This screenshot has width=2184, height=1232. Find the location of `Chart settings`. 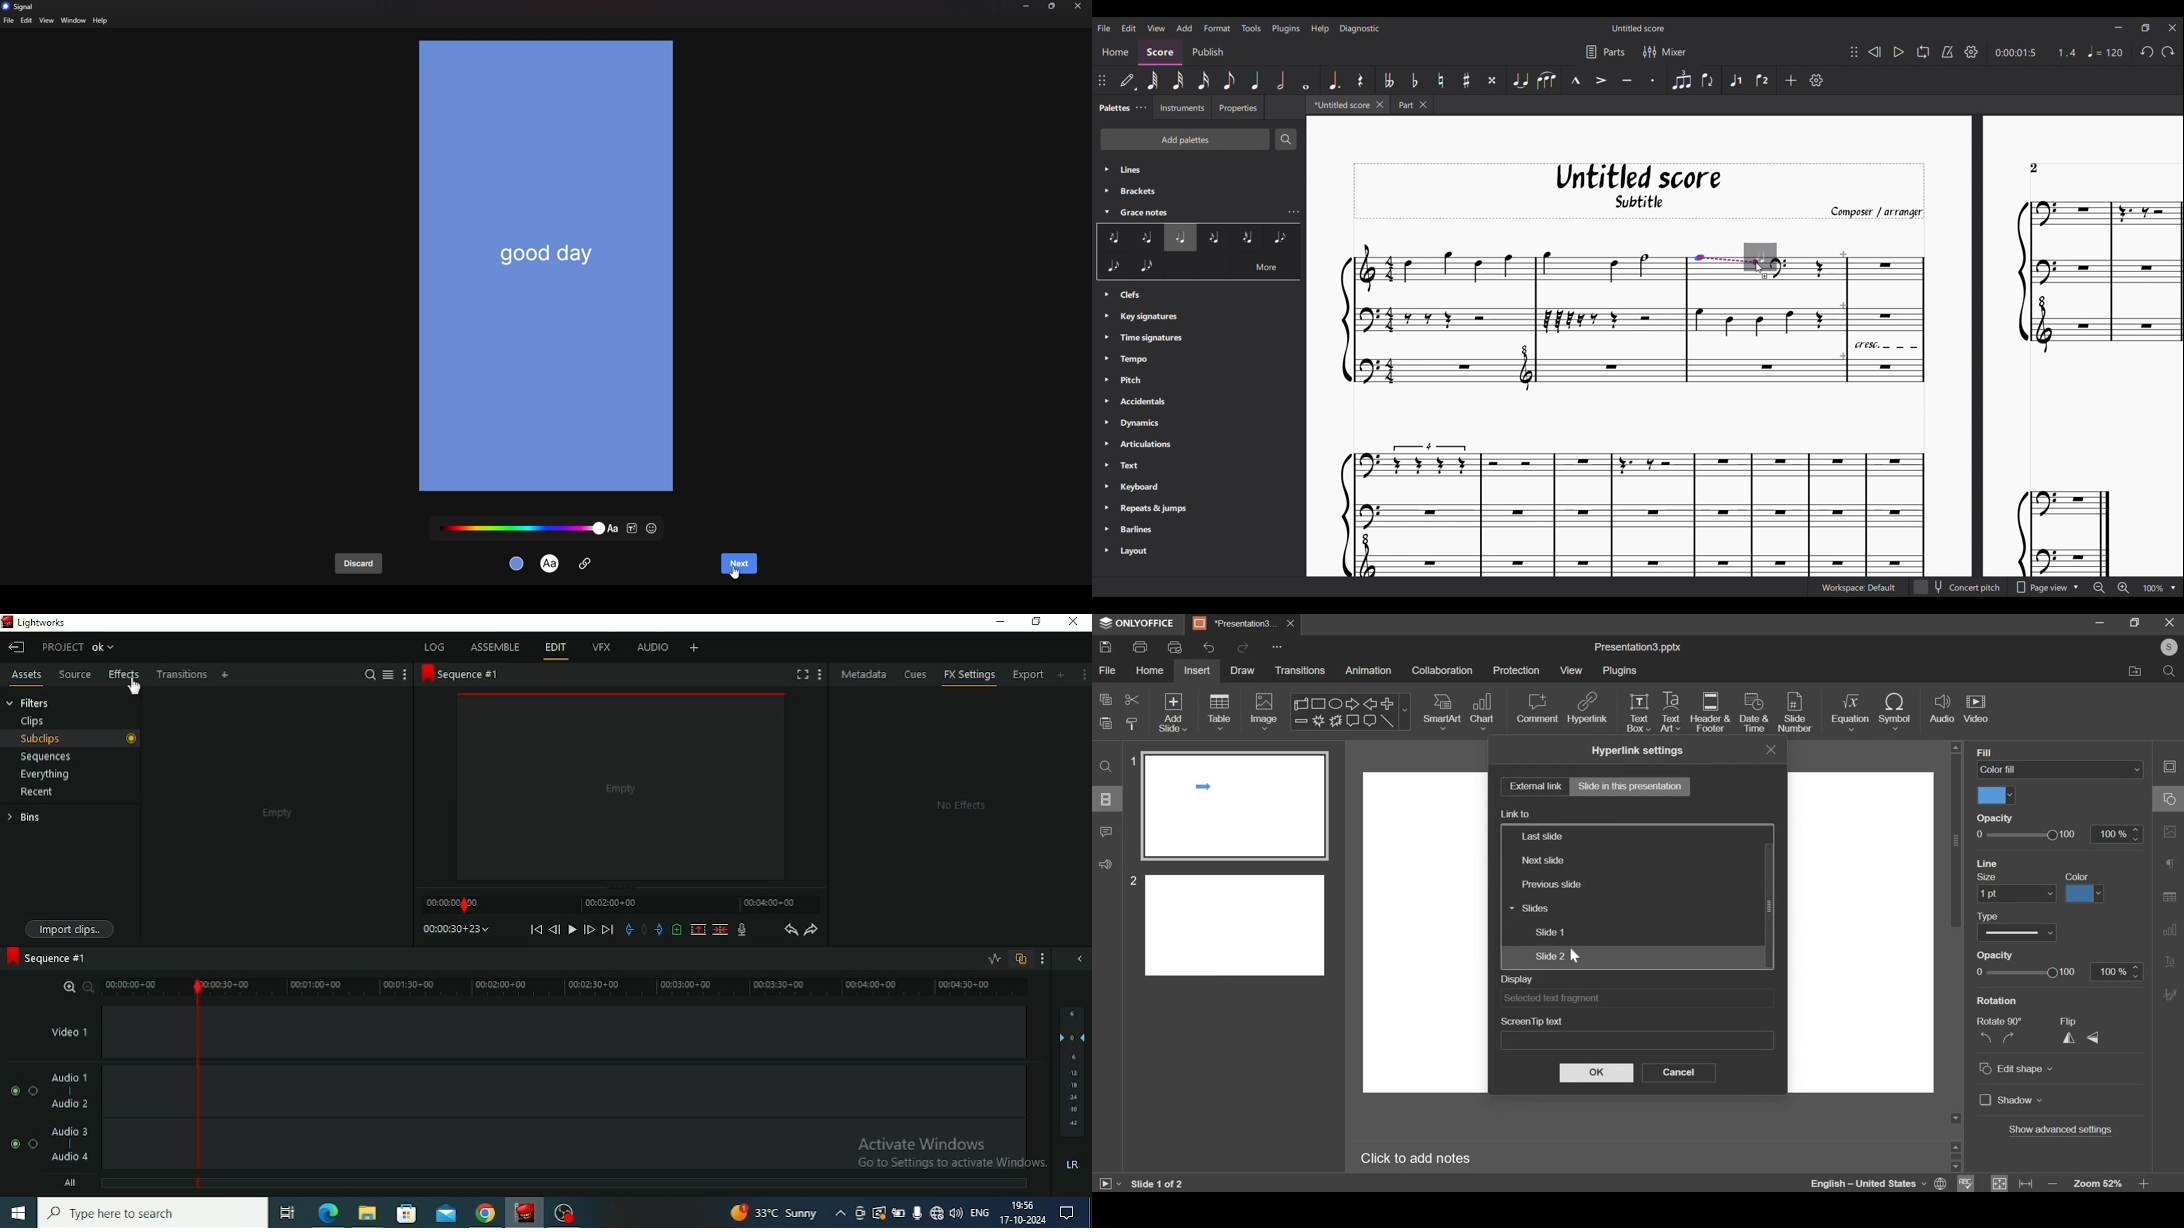

Chart settings is located at coordinates (2170, 931).